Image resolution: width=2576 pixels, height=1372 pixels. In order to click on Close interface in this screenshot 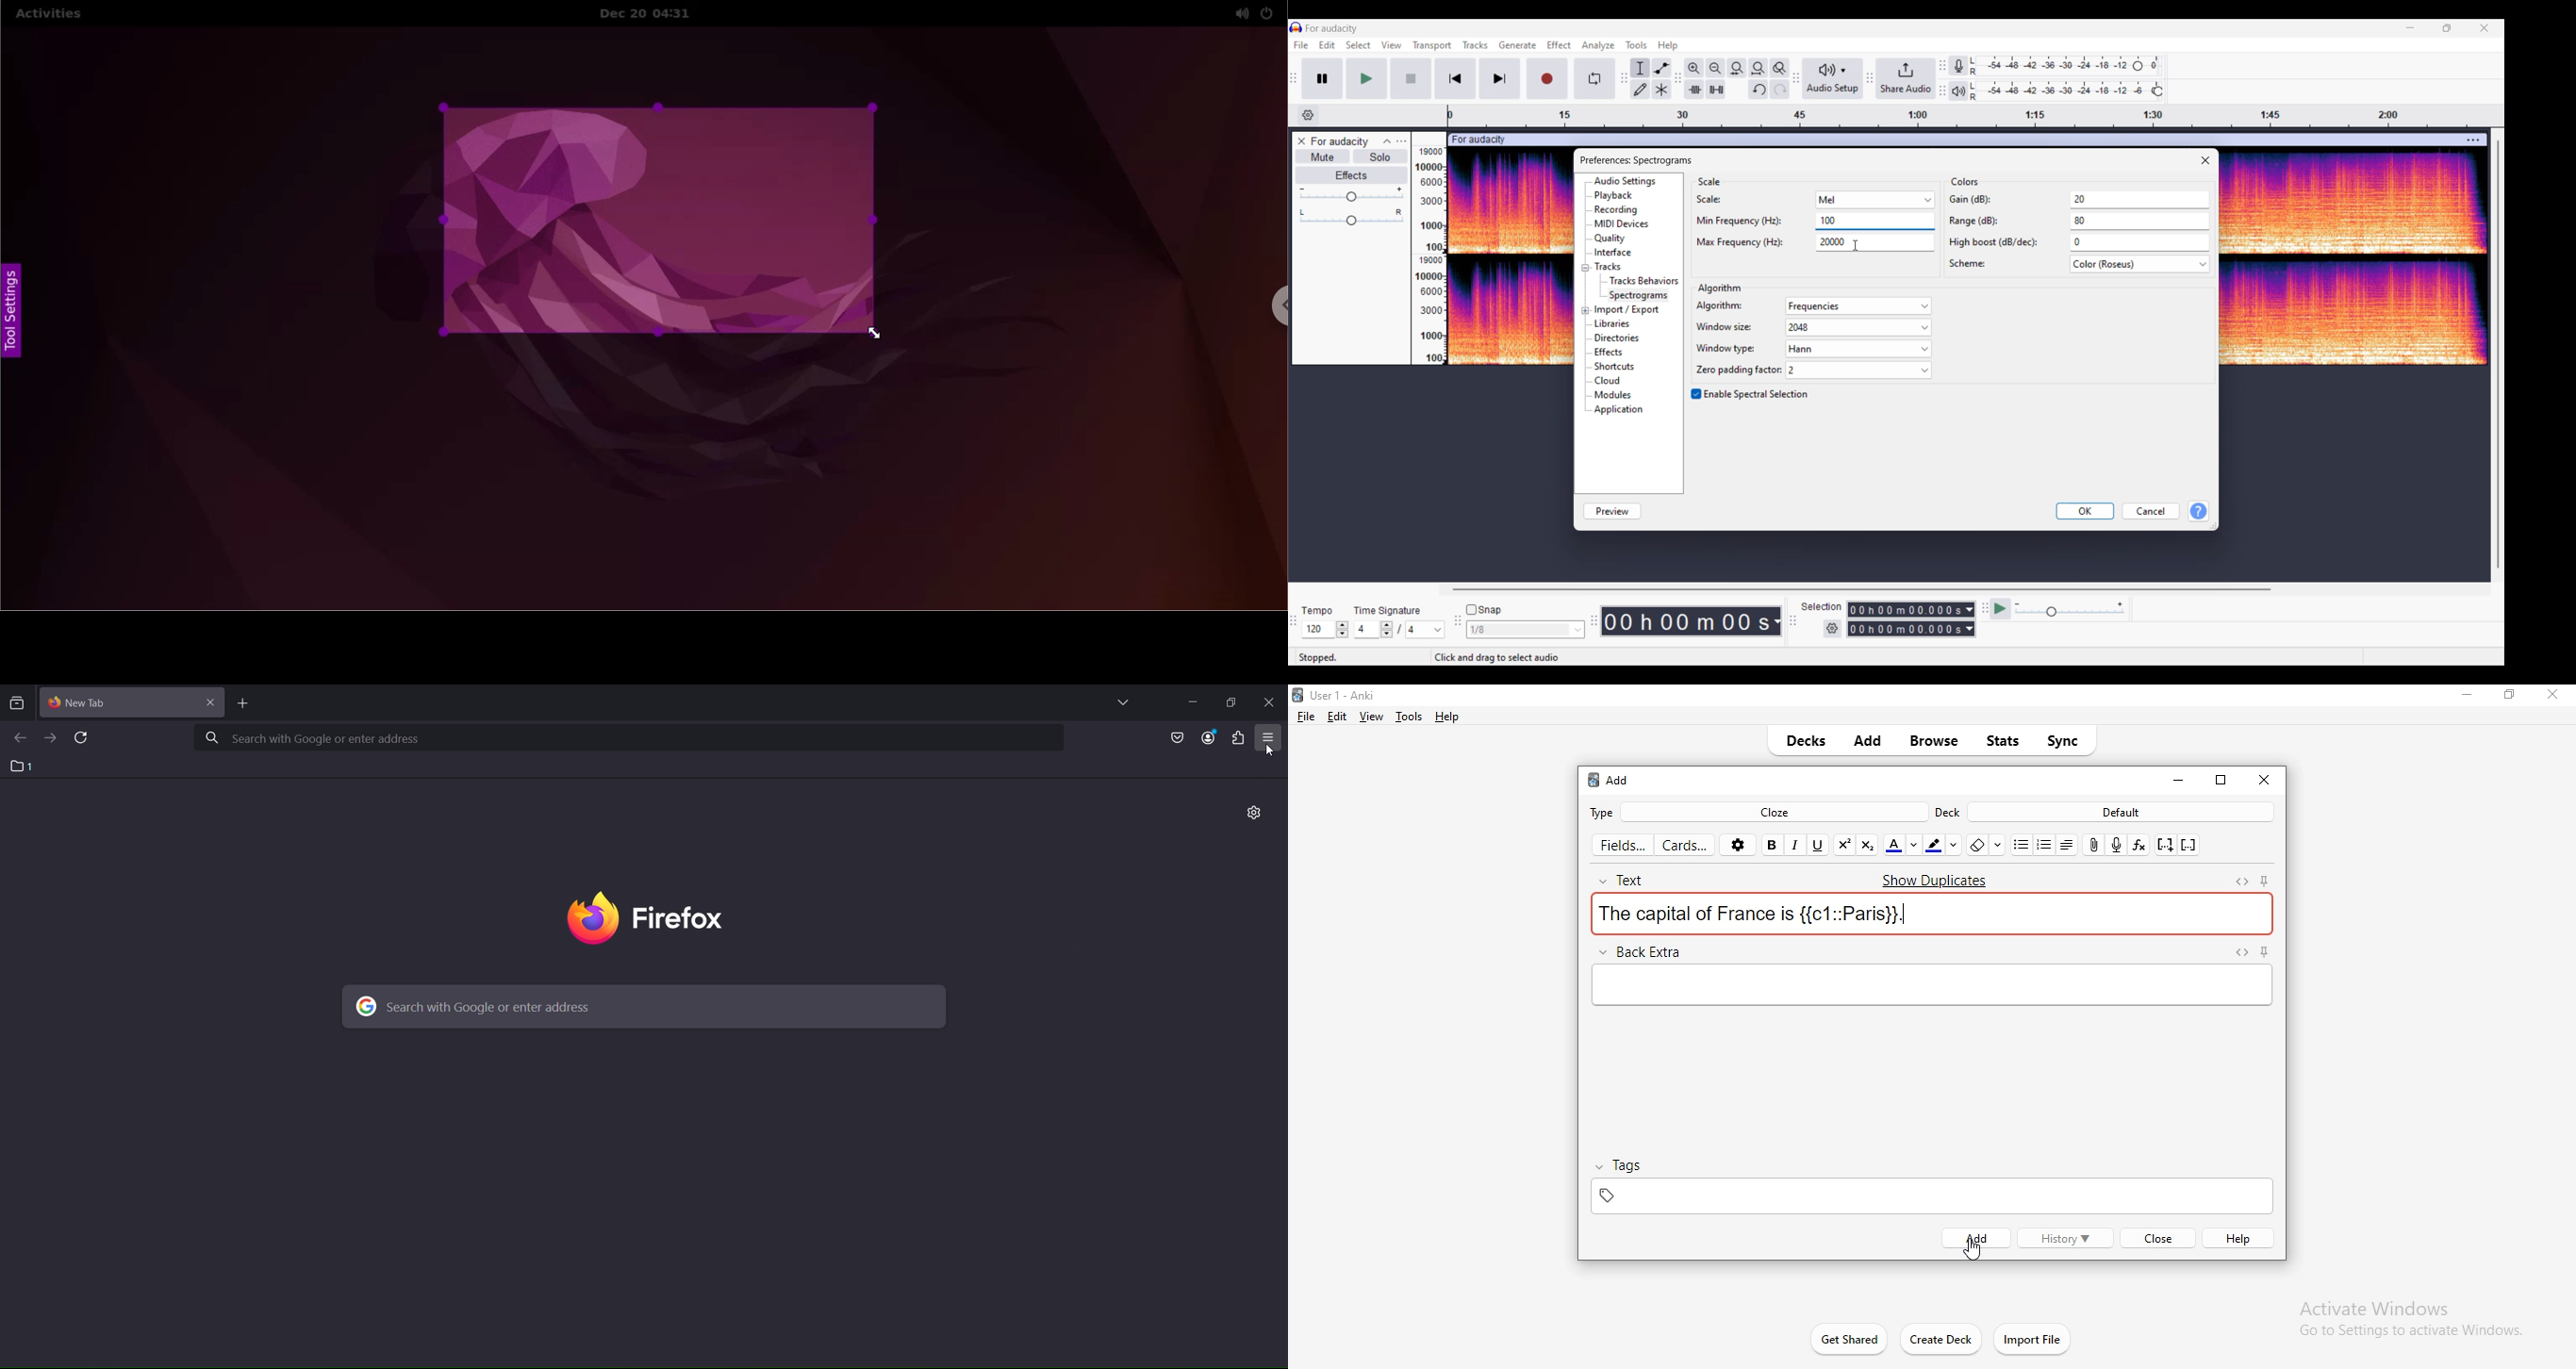, I will do `click(2485, 28)`.